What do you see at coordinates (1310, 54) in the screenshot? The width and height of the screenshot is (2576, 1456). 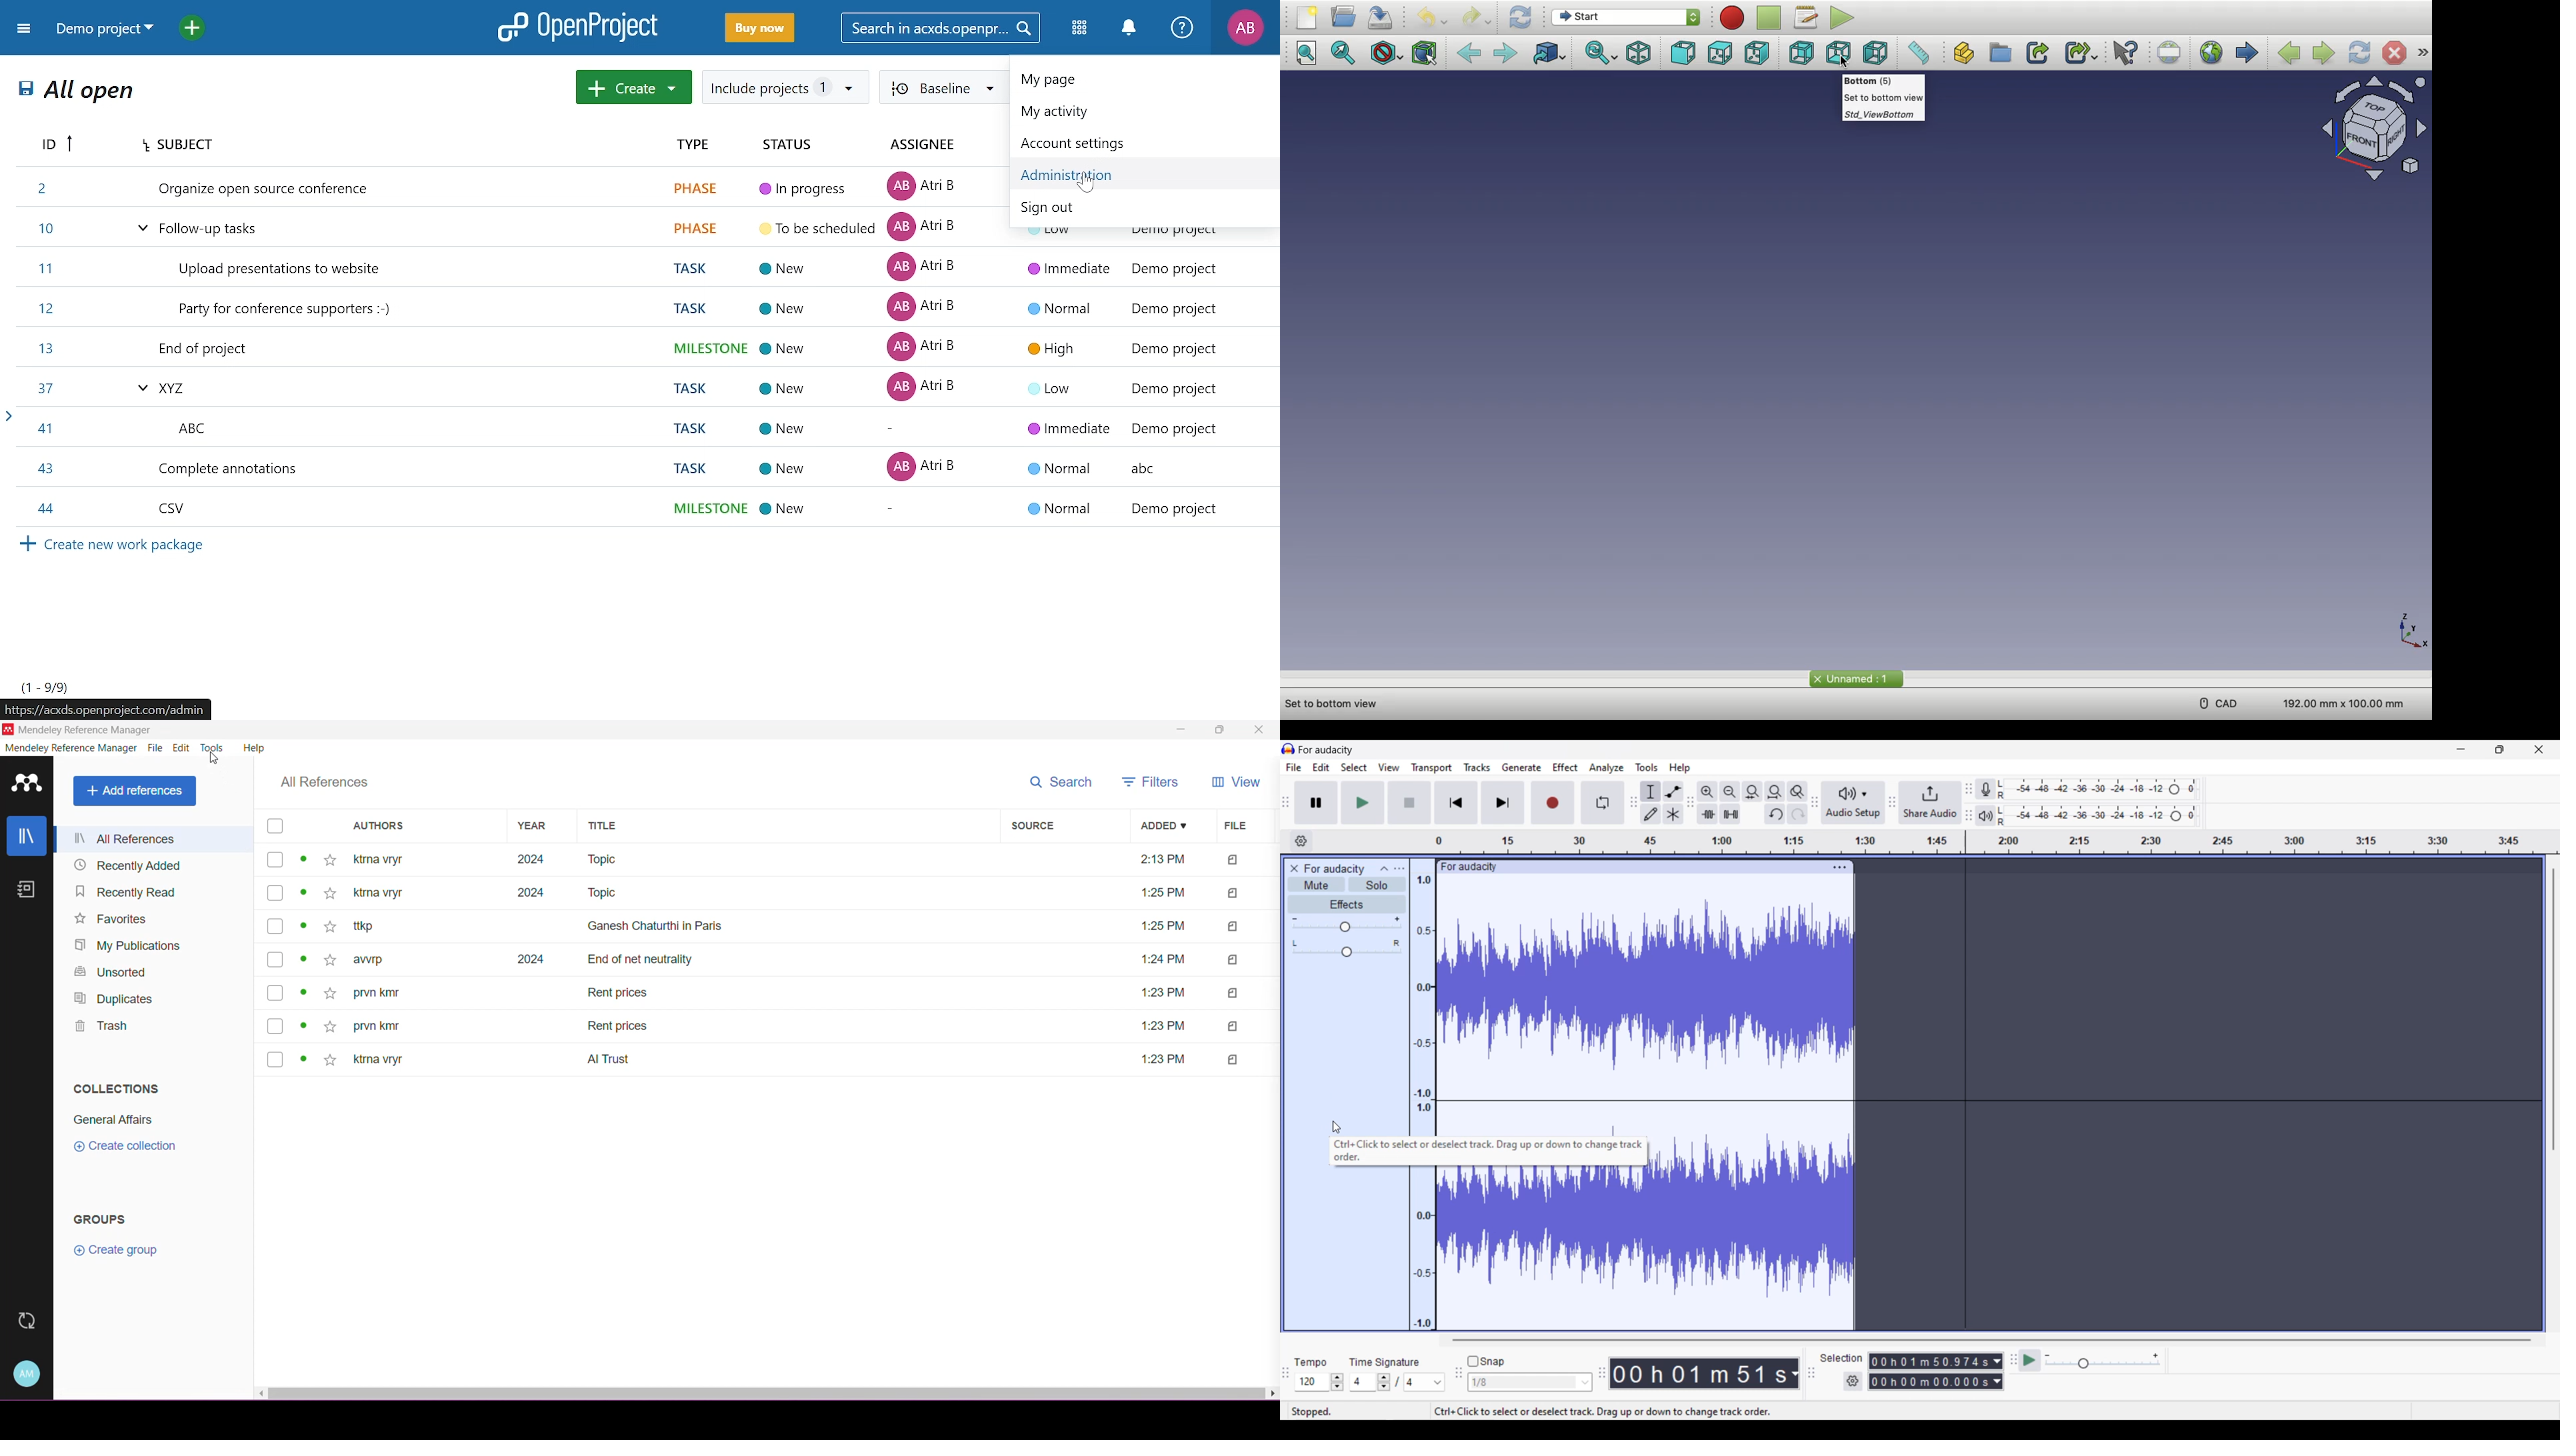 I see `Fit all` at bounding box center [1310, 54].